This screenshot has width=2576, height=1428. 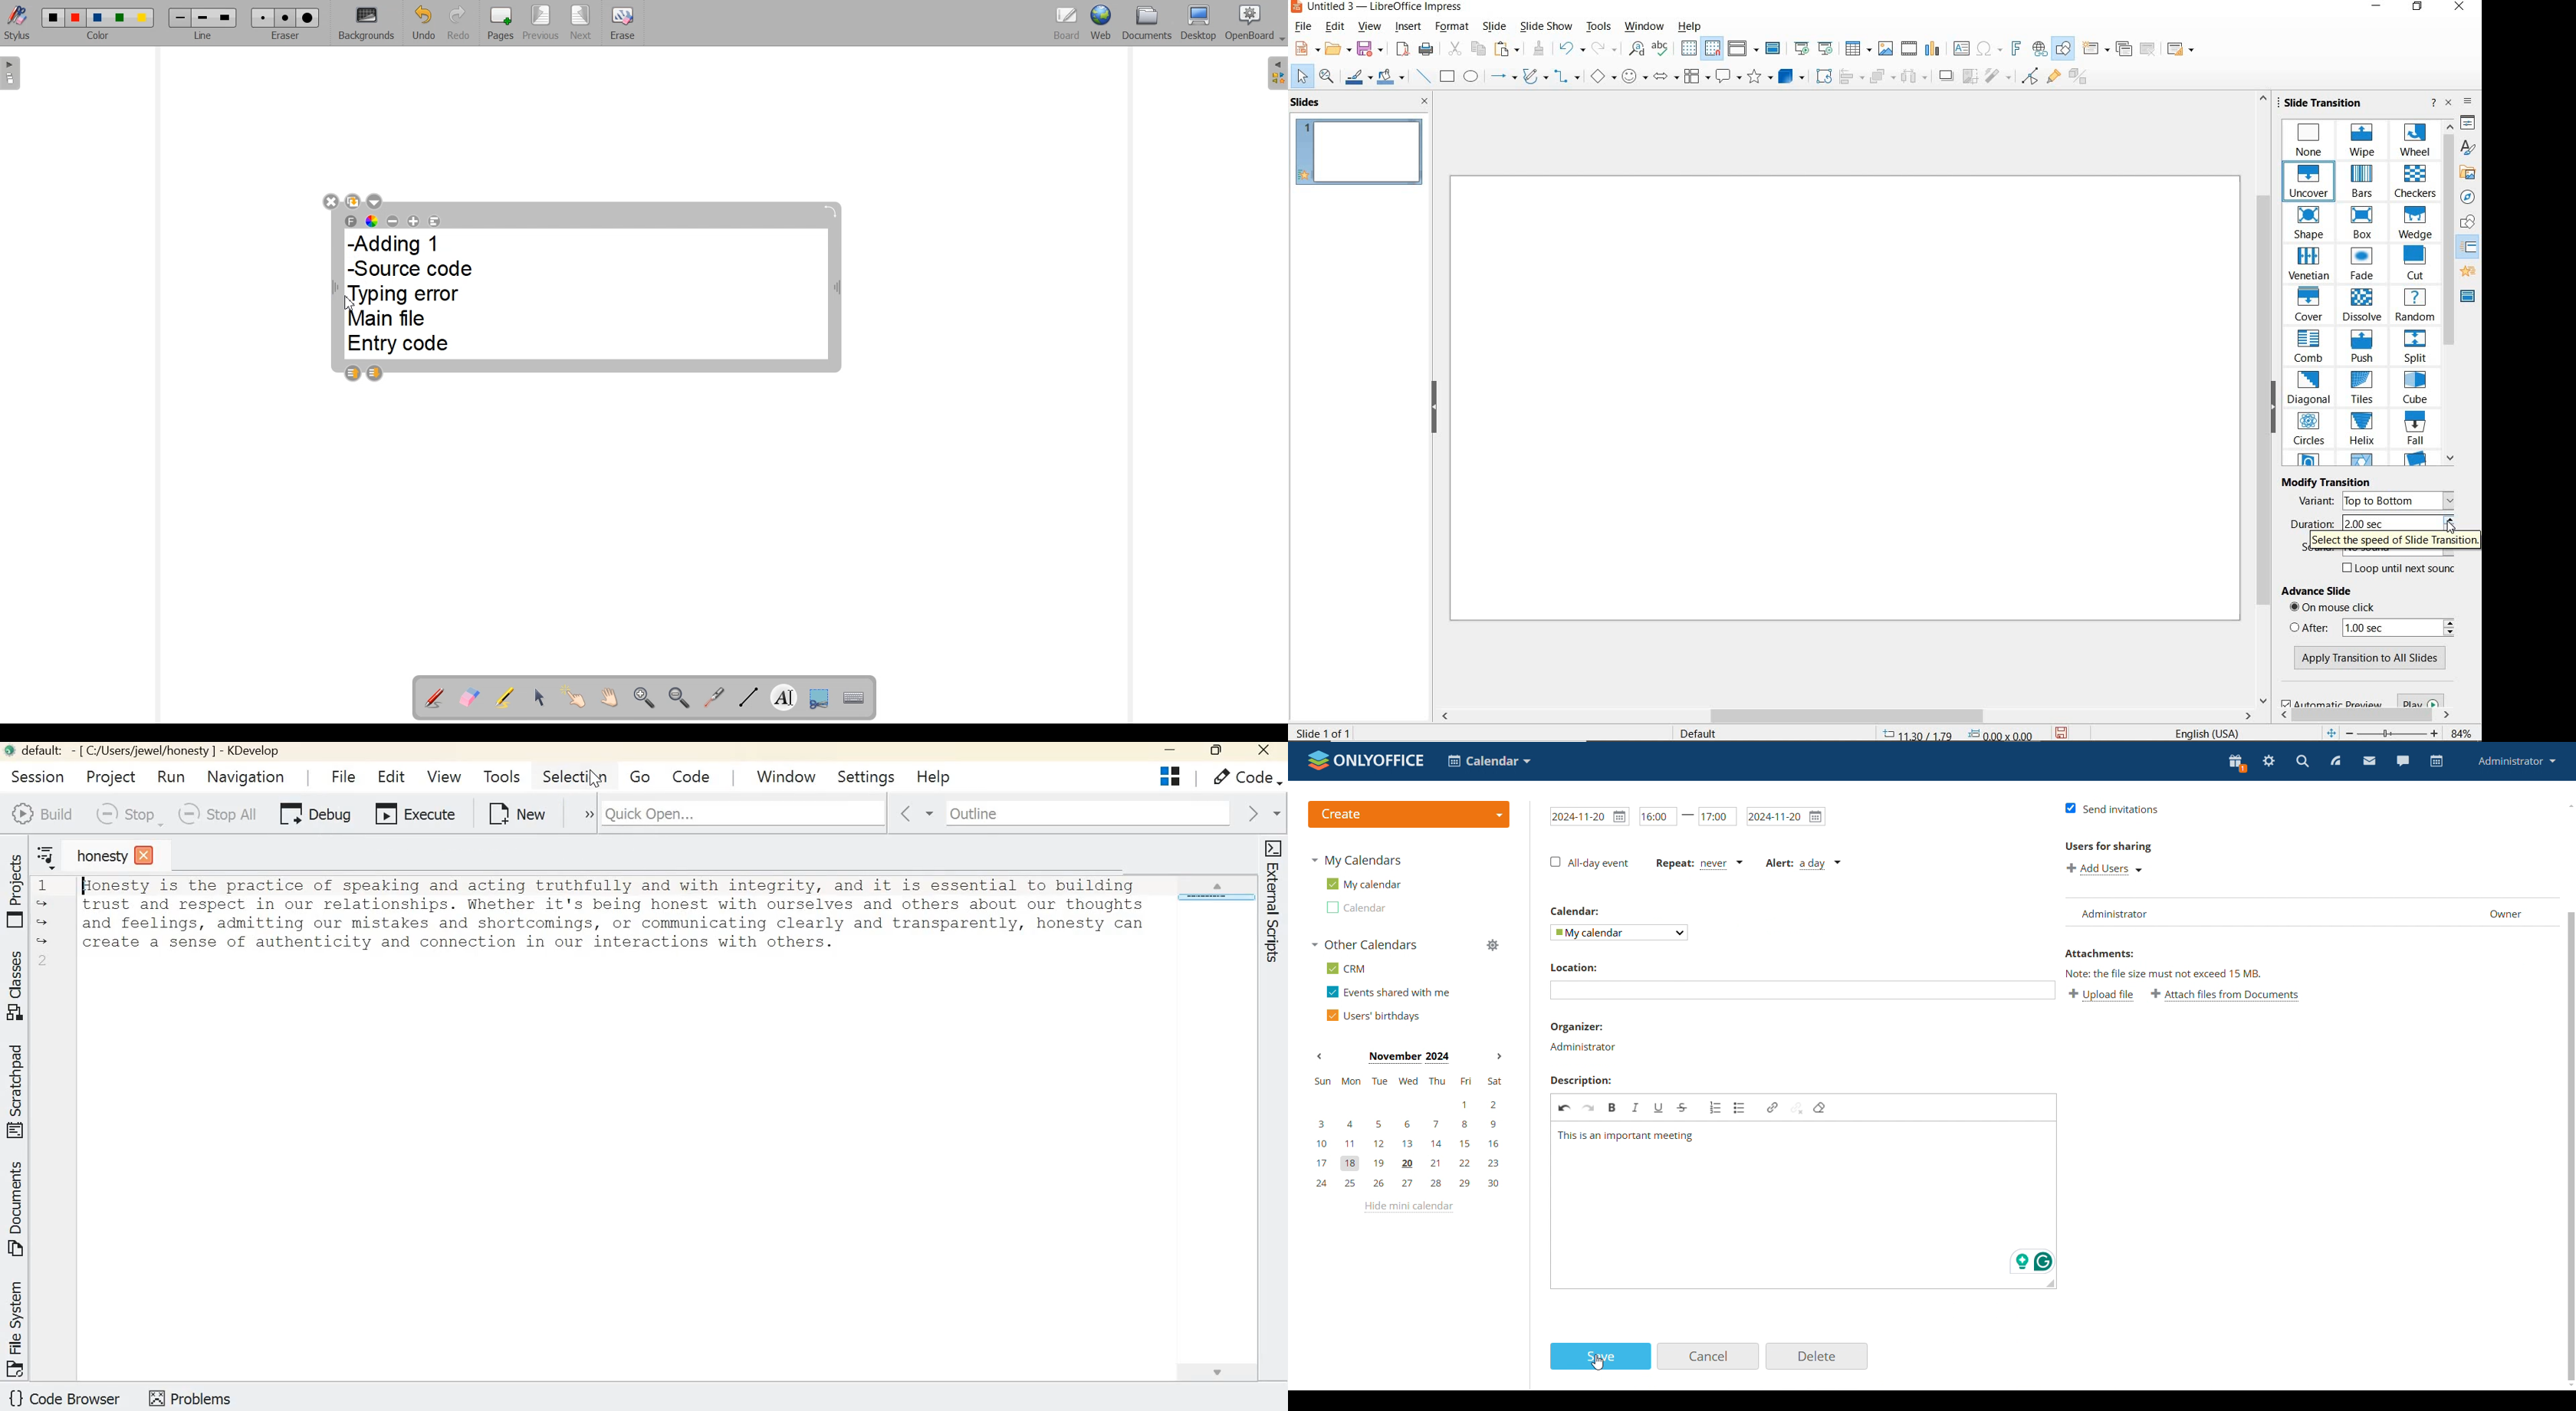 What do you see at coordinates (1961, 49) in the screenshot?
I see `INSERT TEXT BOX` at bounding box center [1961, 49].